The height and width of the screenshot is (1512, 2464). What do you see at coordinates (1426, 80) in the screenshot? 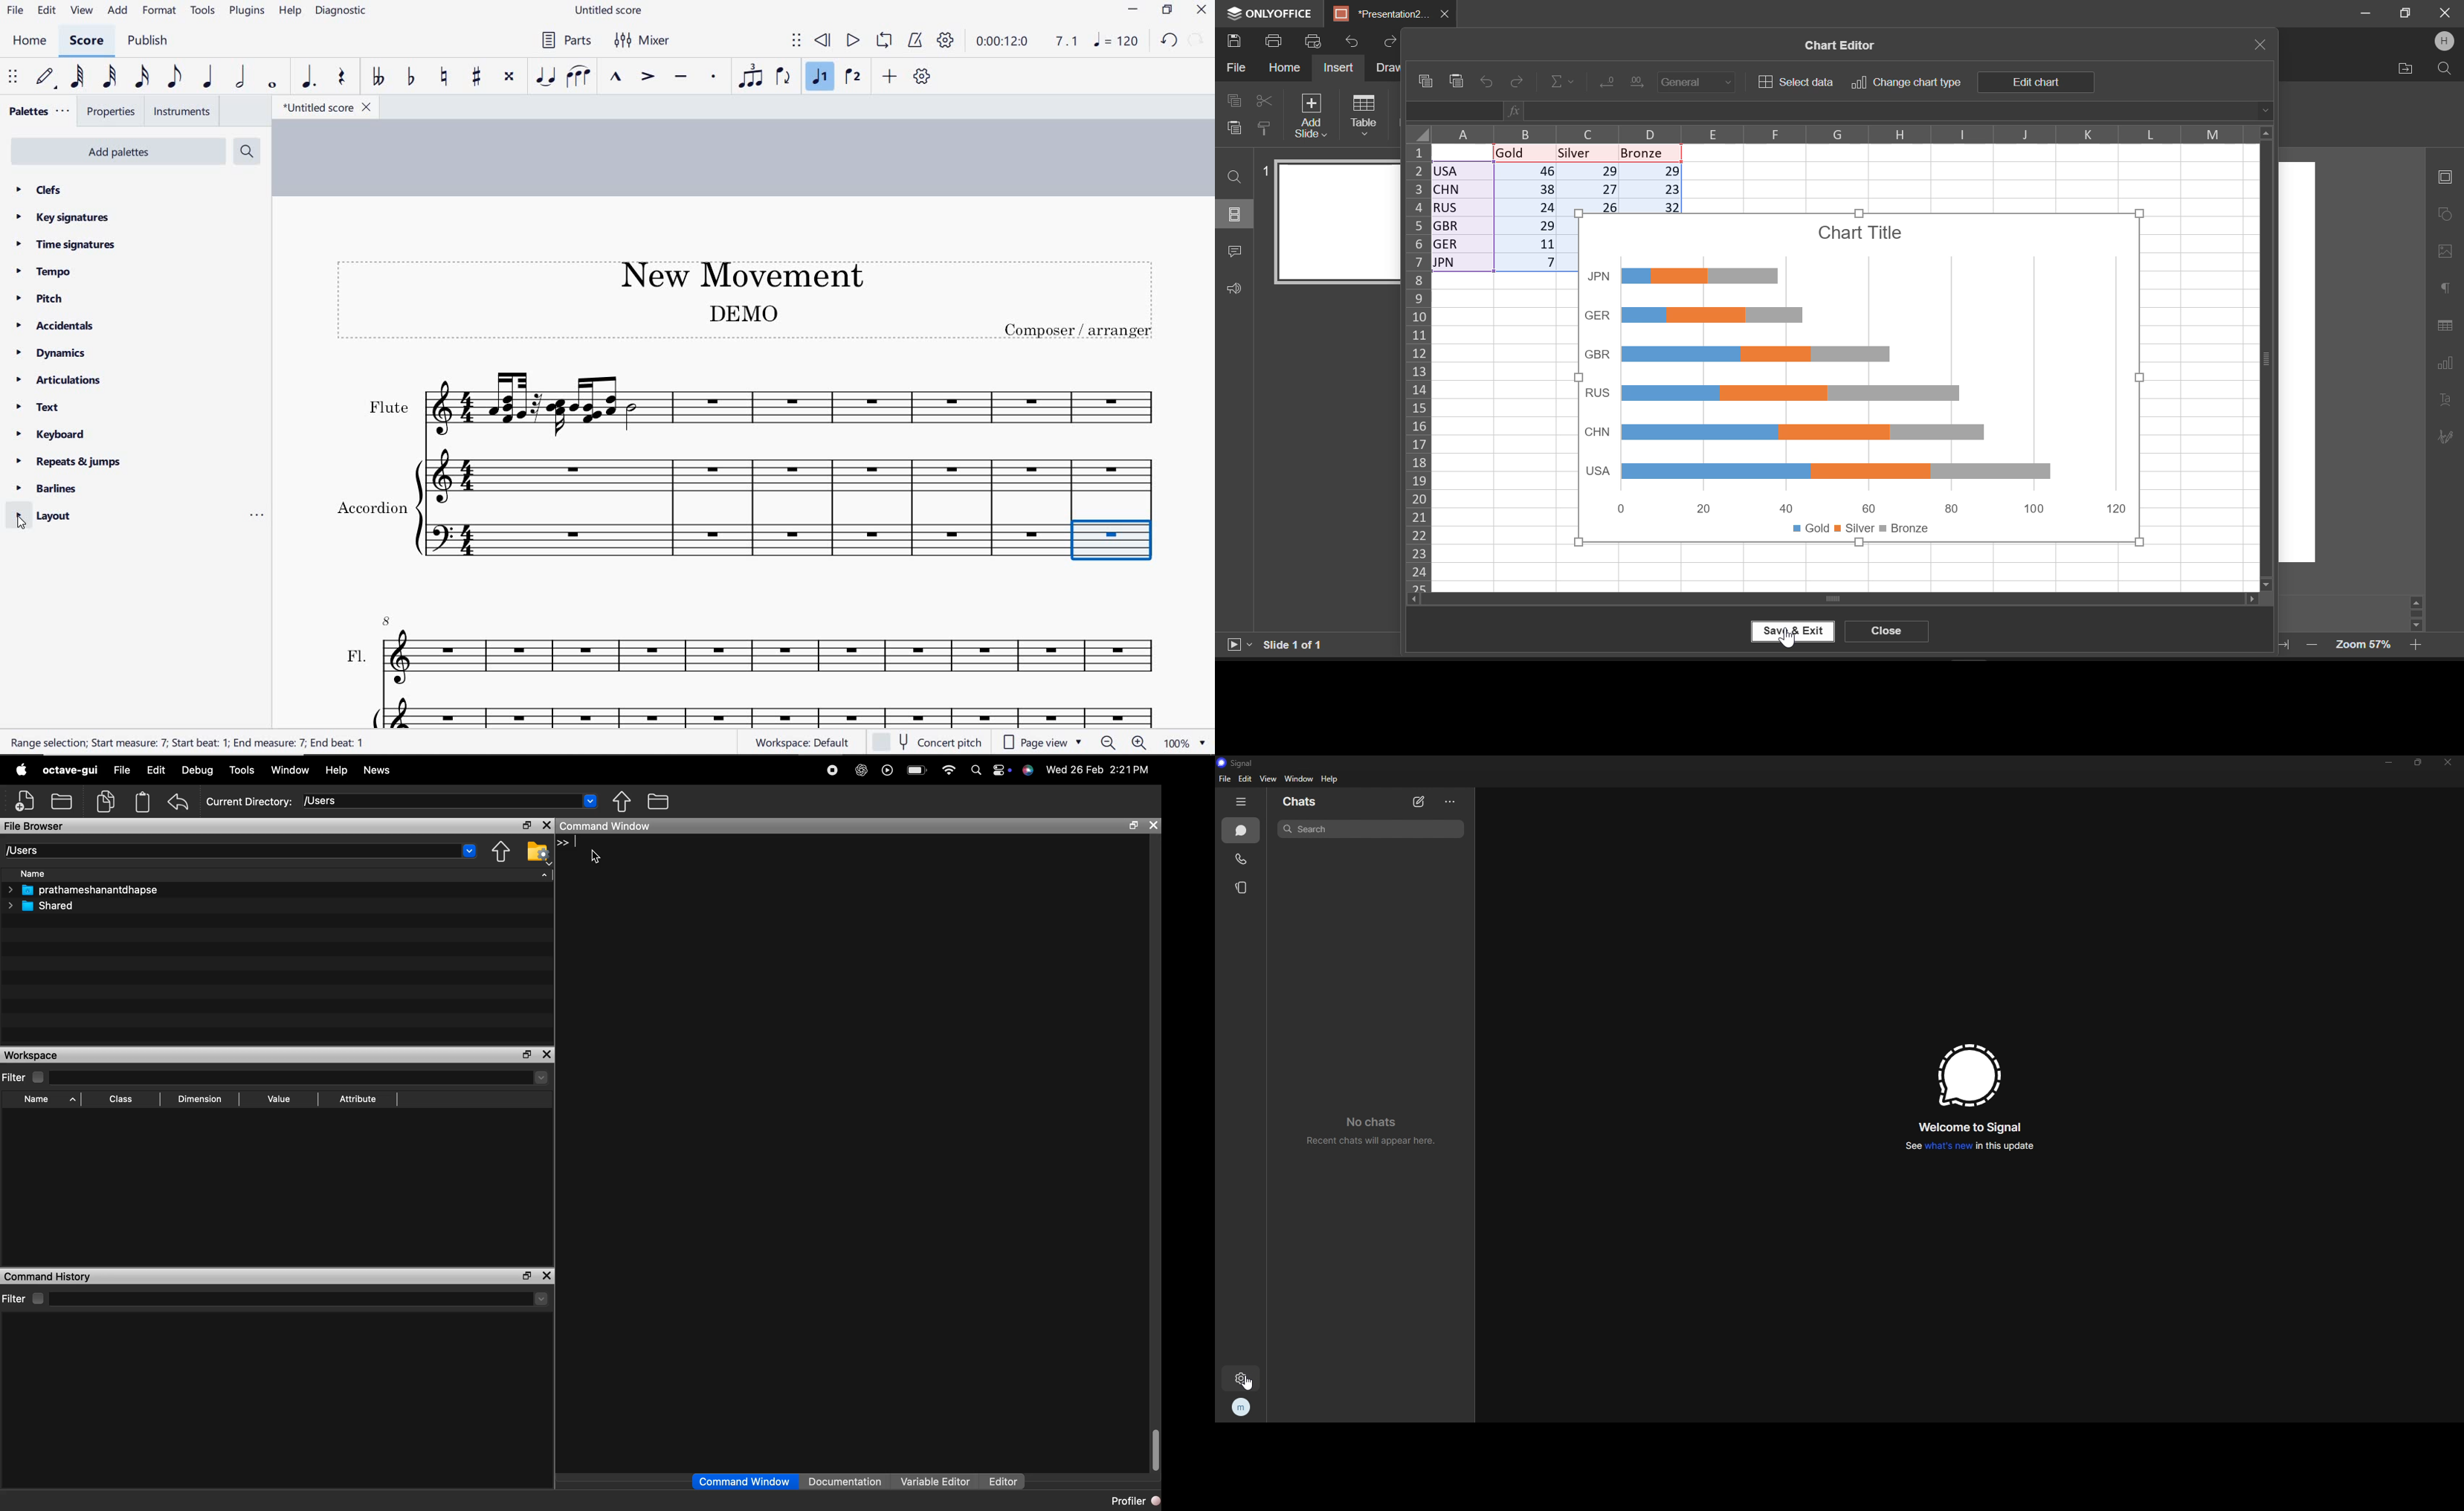
I see `Copy` at bounding box center [1426, 80].